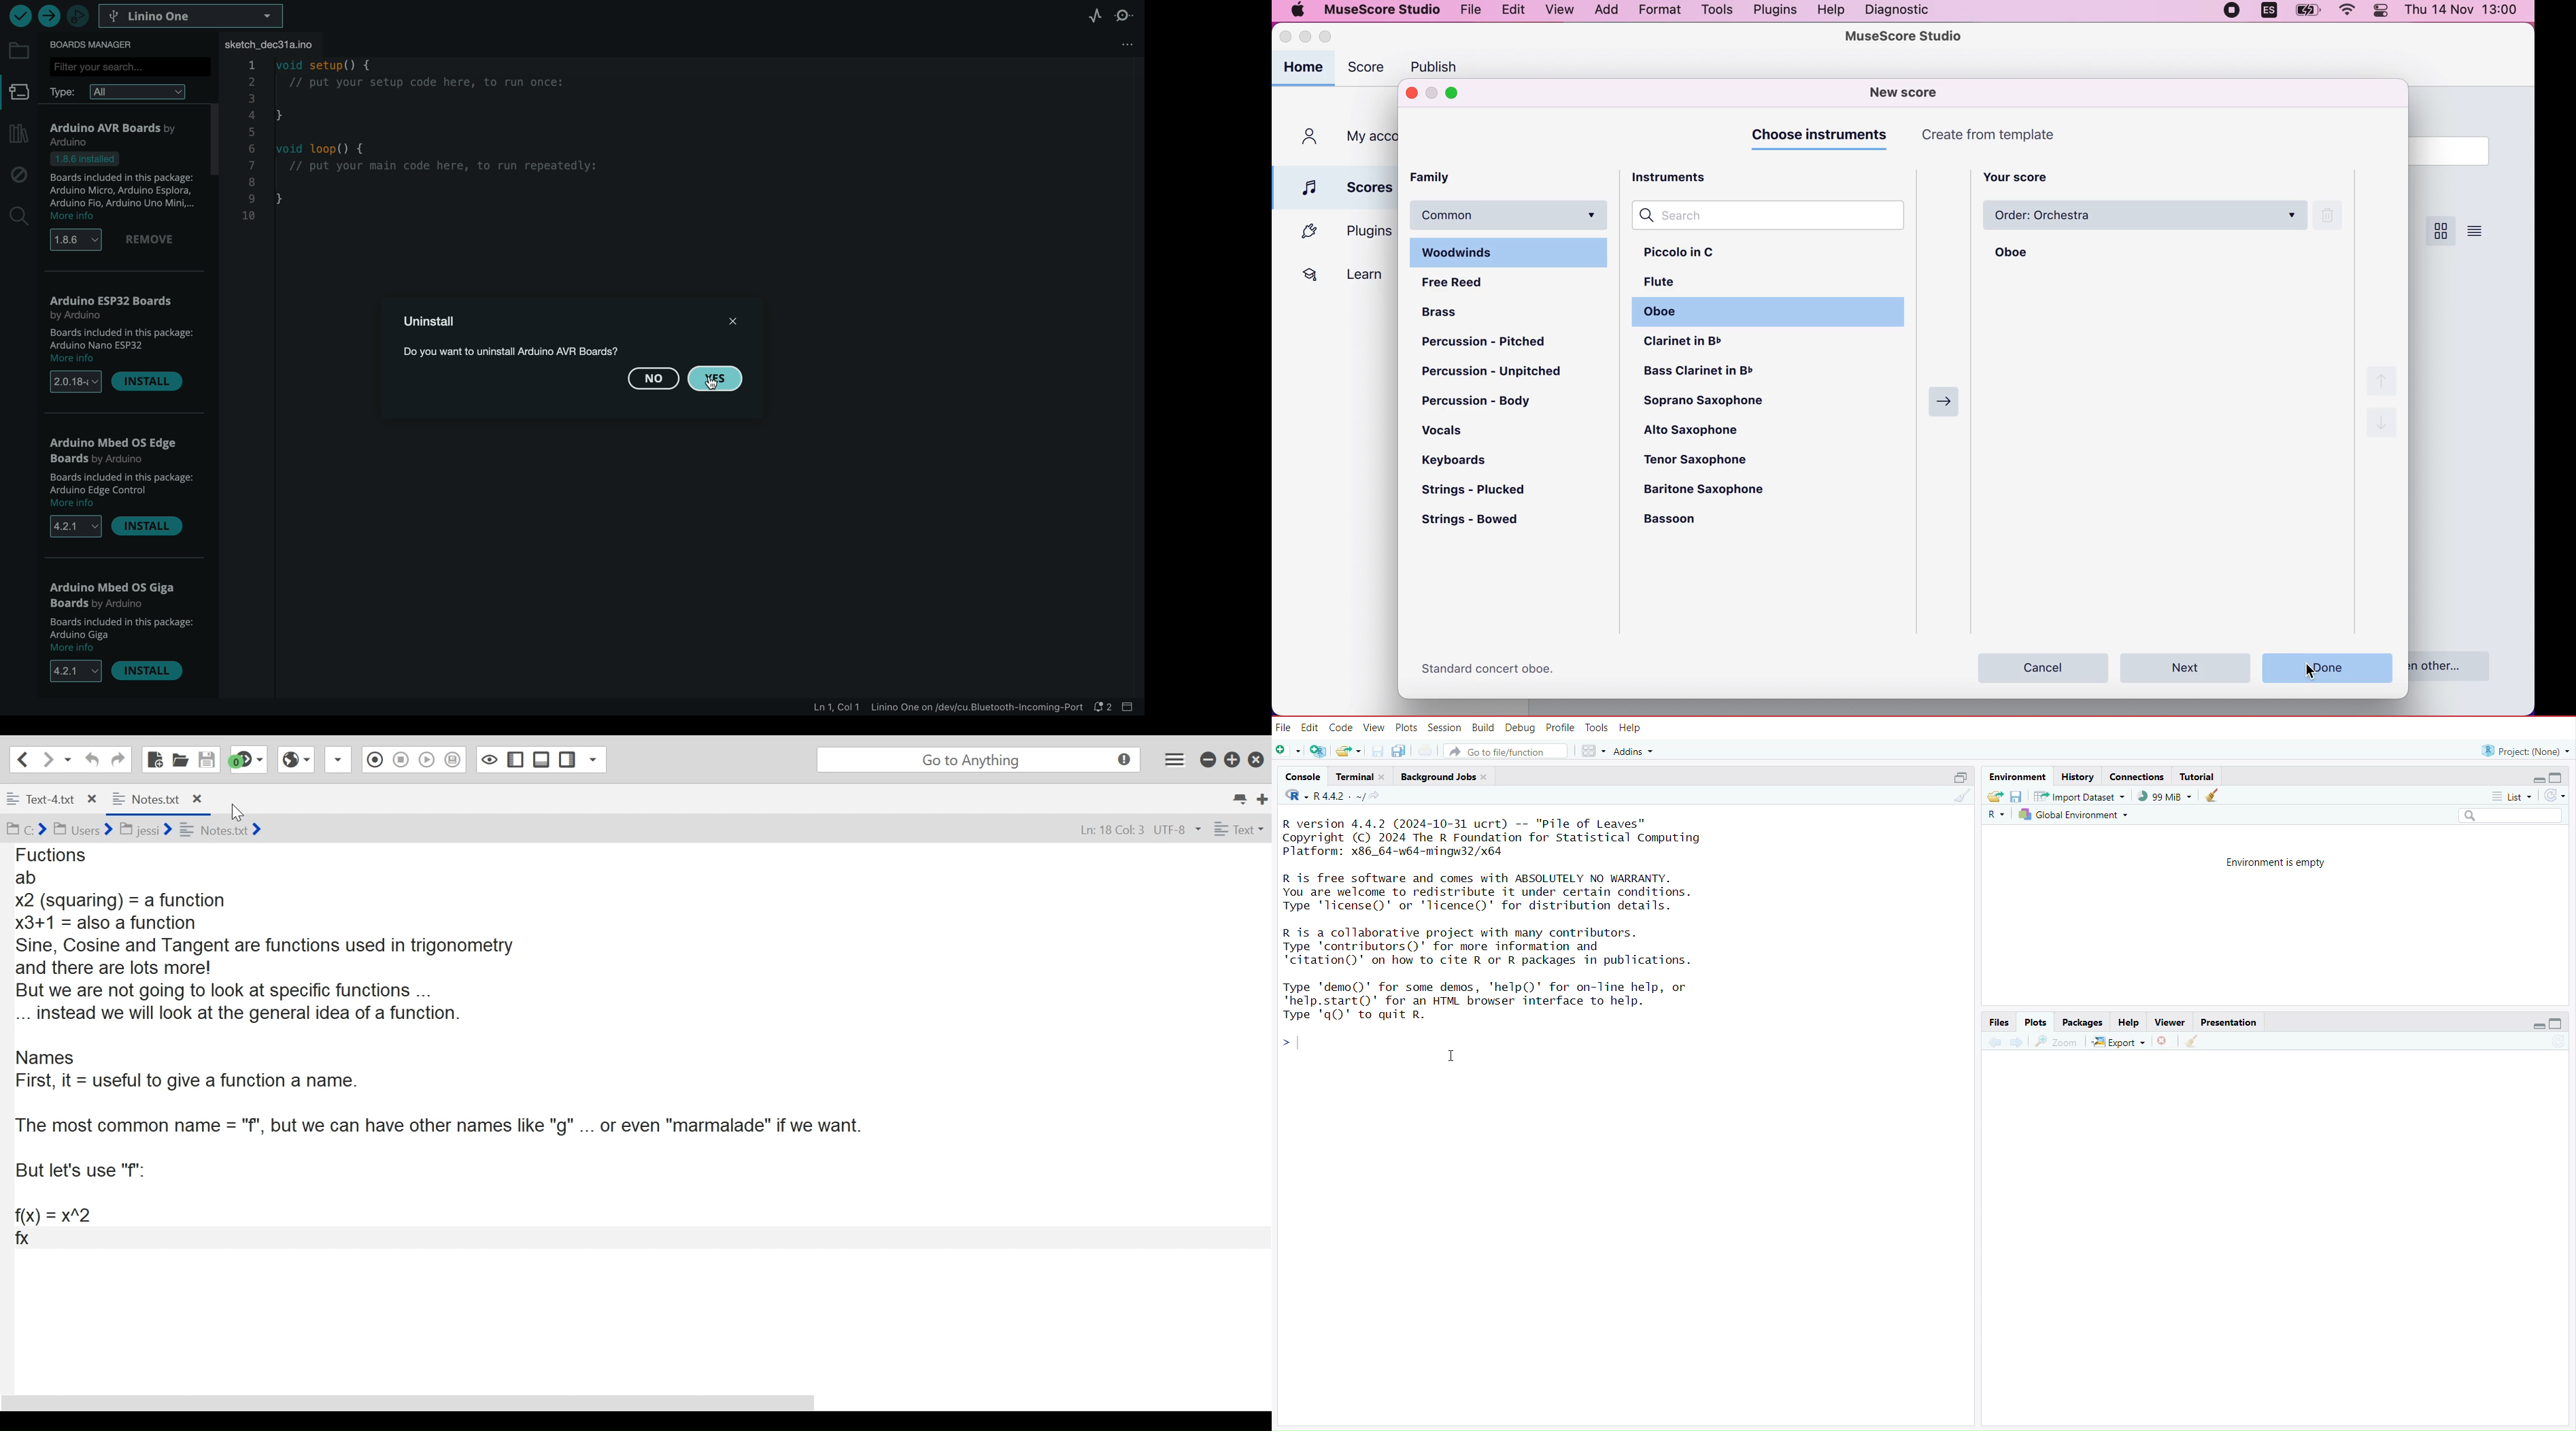 The image size is (2576, 1456). What do you see at coordinates (2057, 1041) in the screenshot?
I see `view a larger version of plot in new window` at bounding box center [2057, 1041].